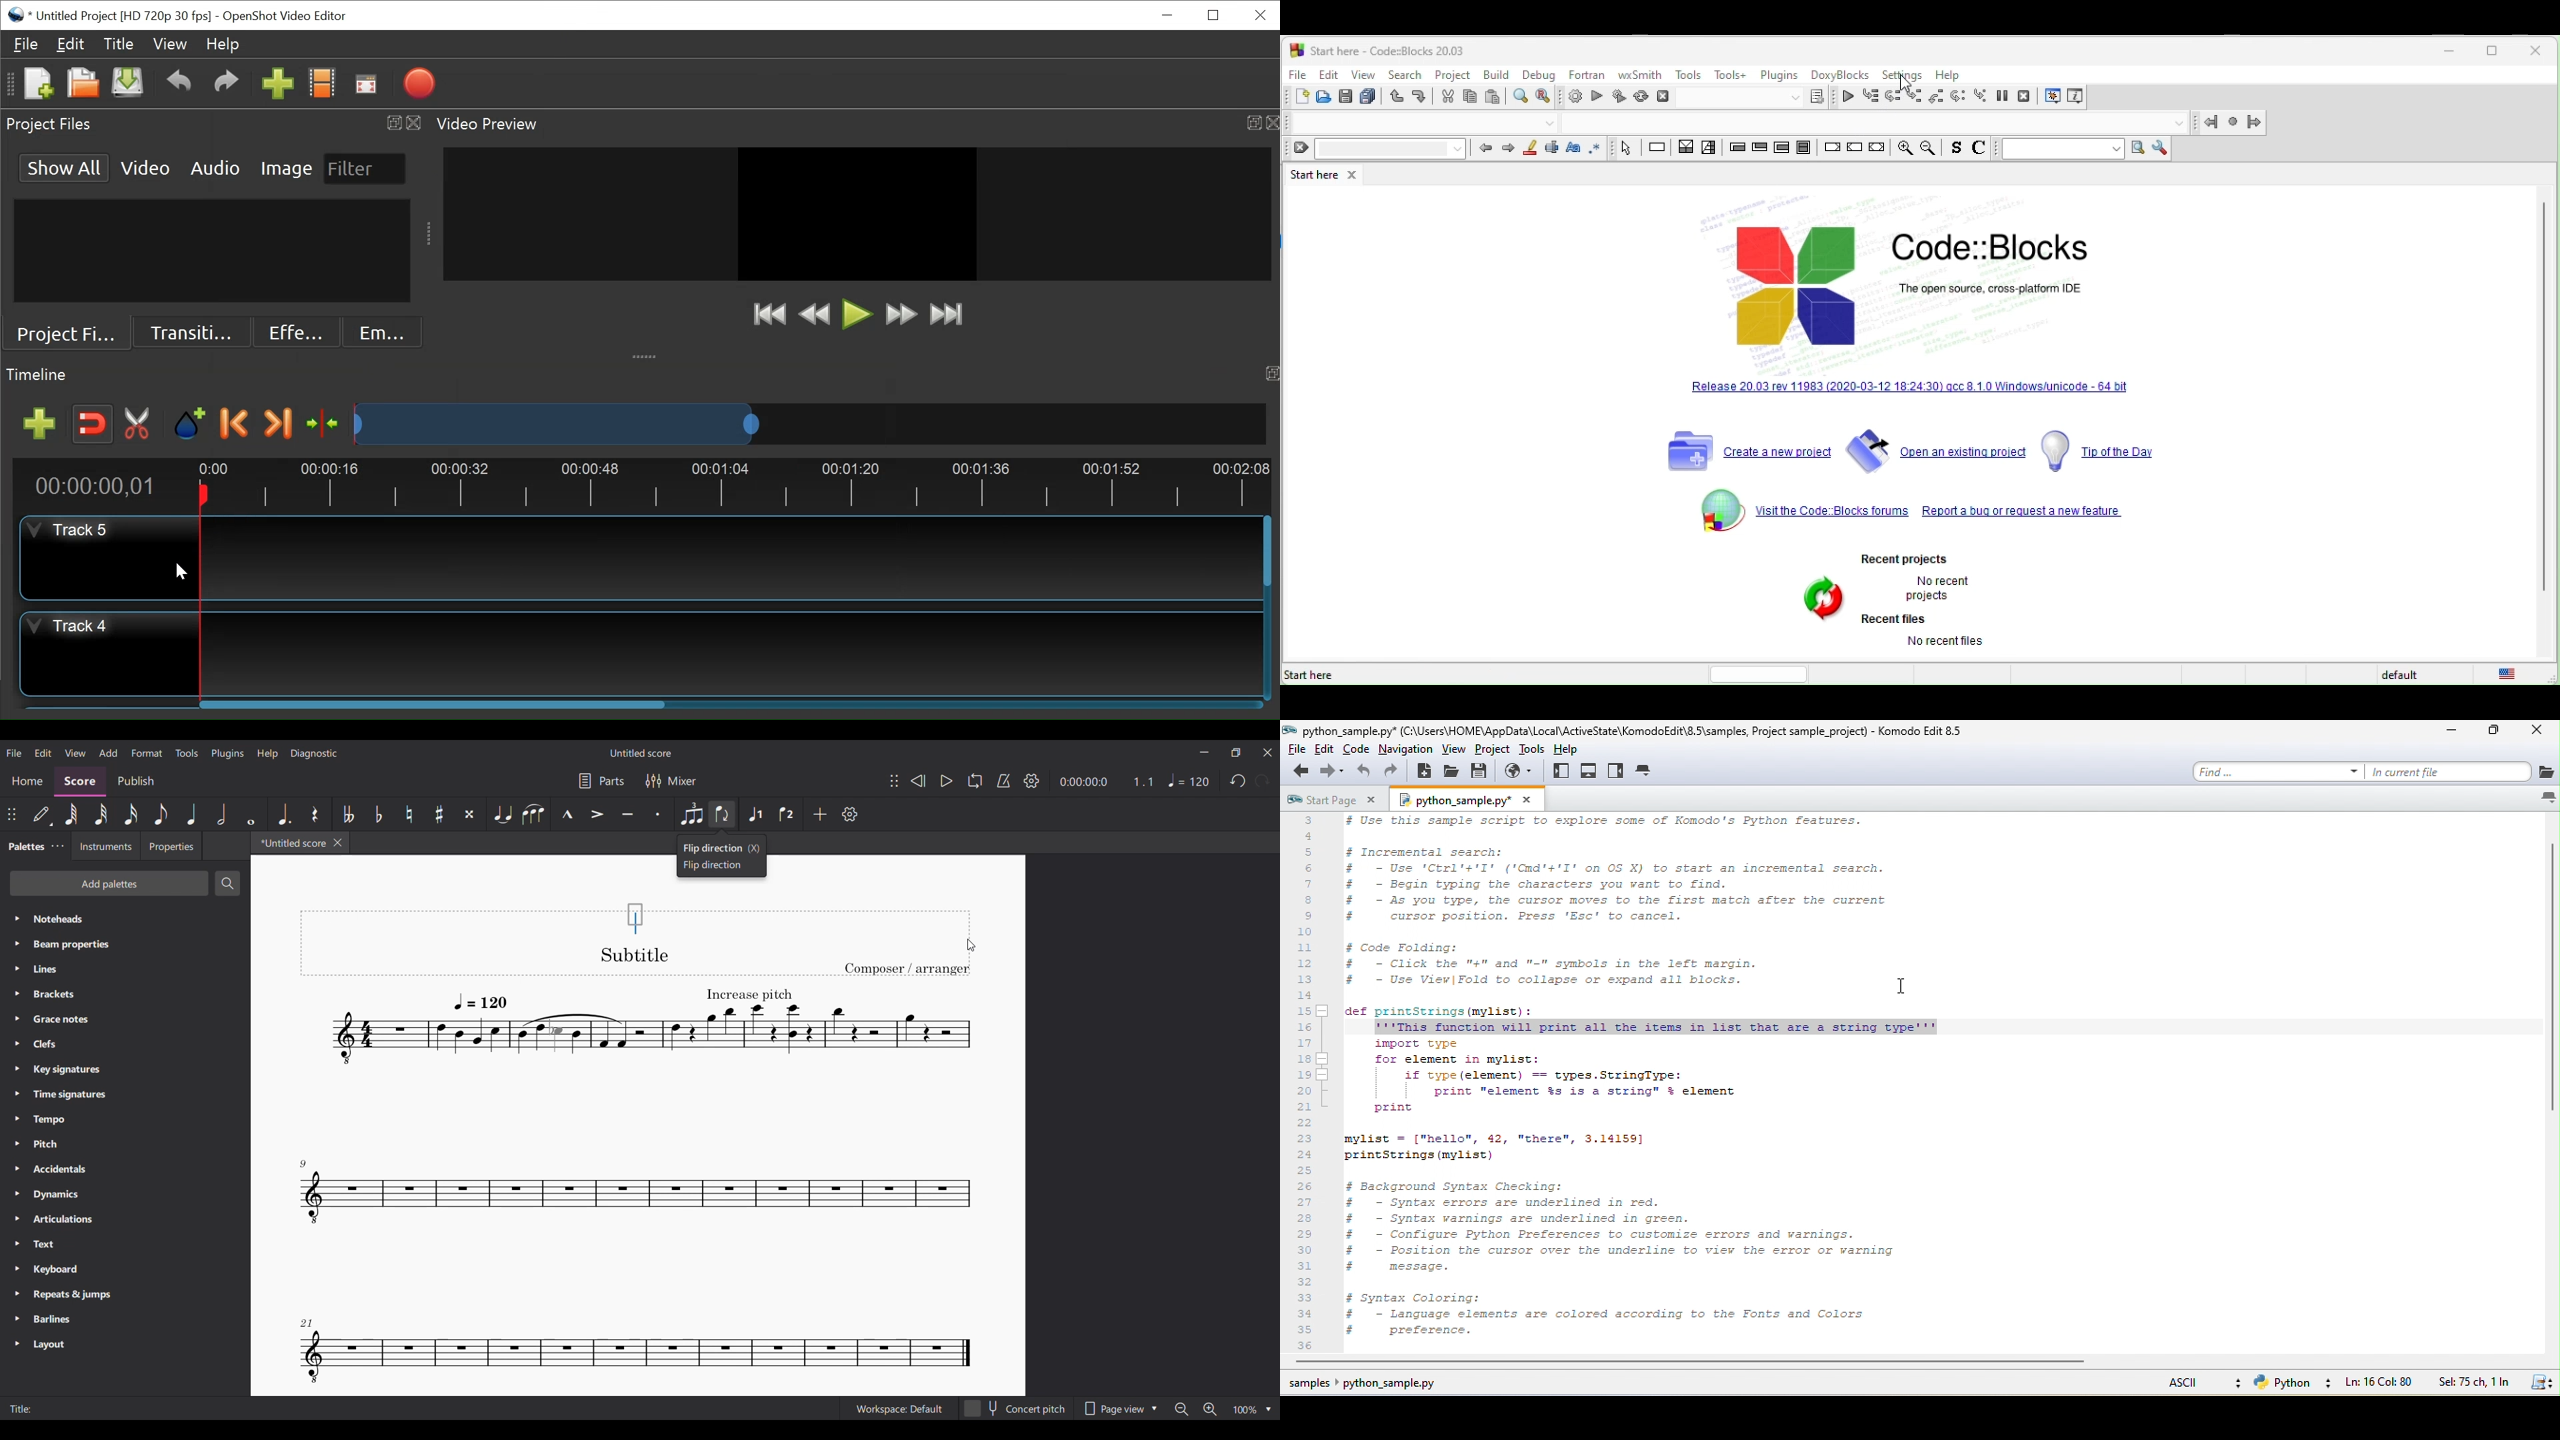 The width and height of the screenshot is (2576, 1456). I want to click on Rest, so click(315, 814).